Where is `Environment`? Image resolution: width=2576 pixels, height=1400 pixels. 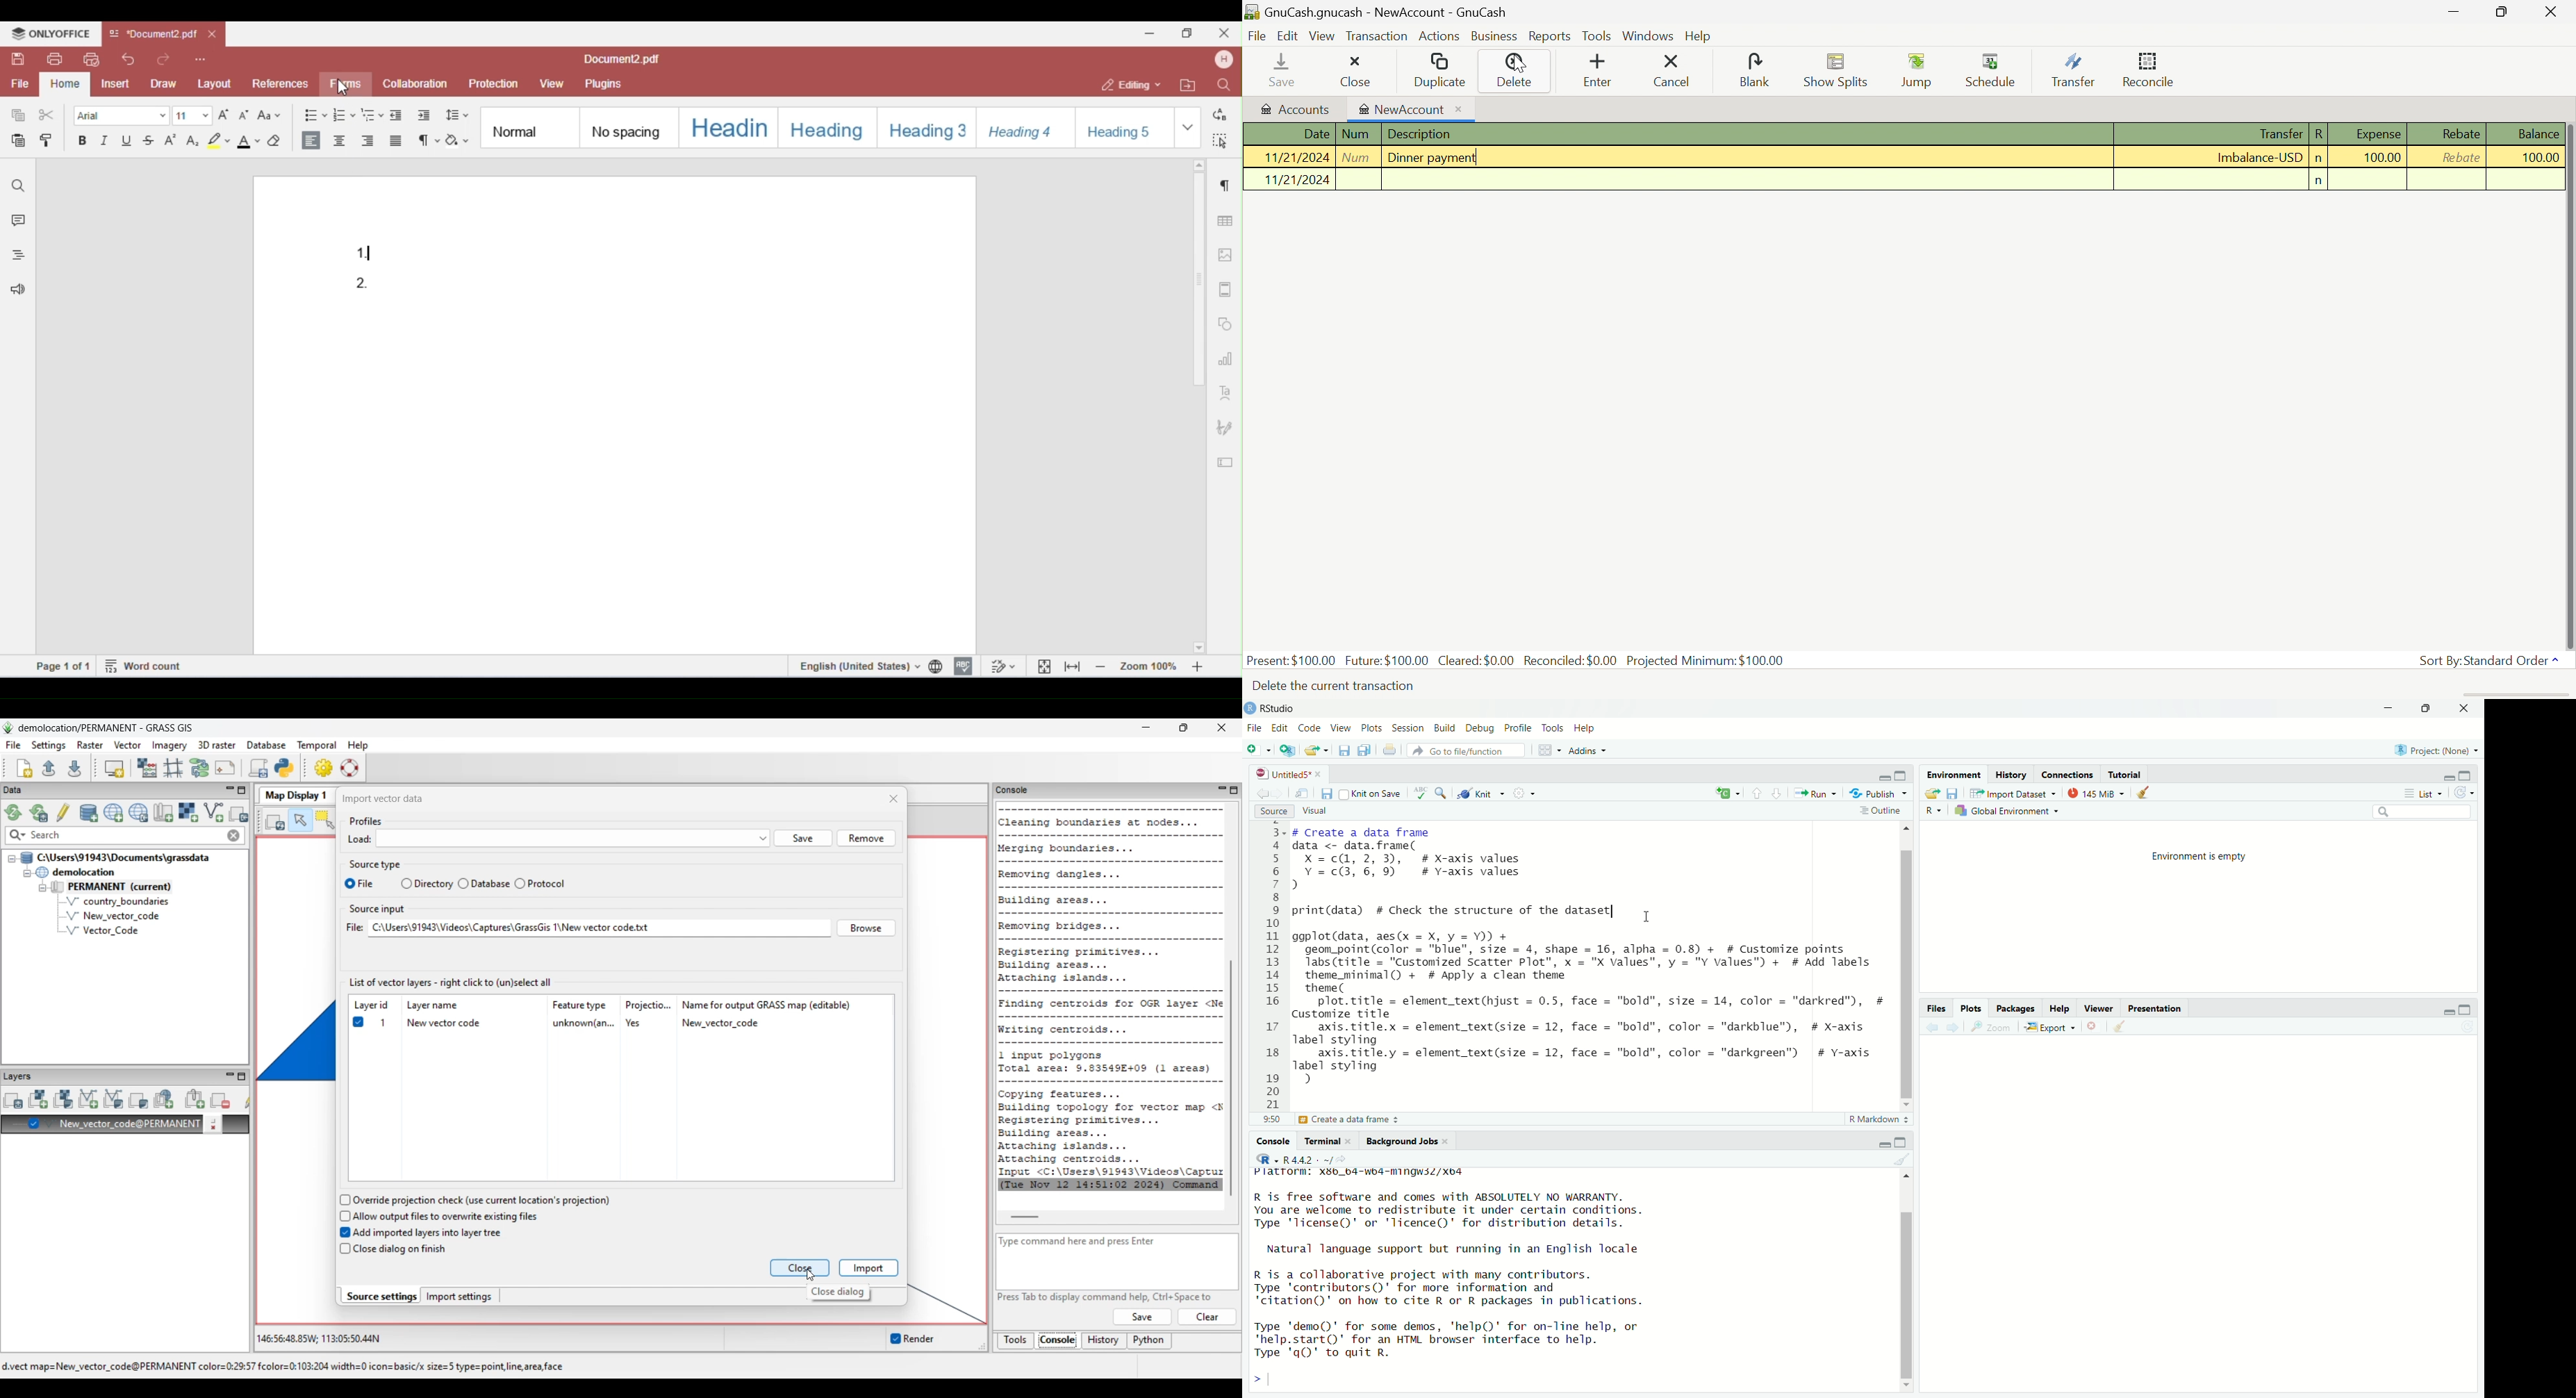
Environment is located at coordinates (1954, 774).